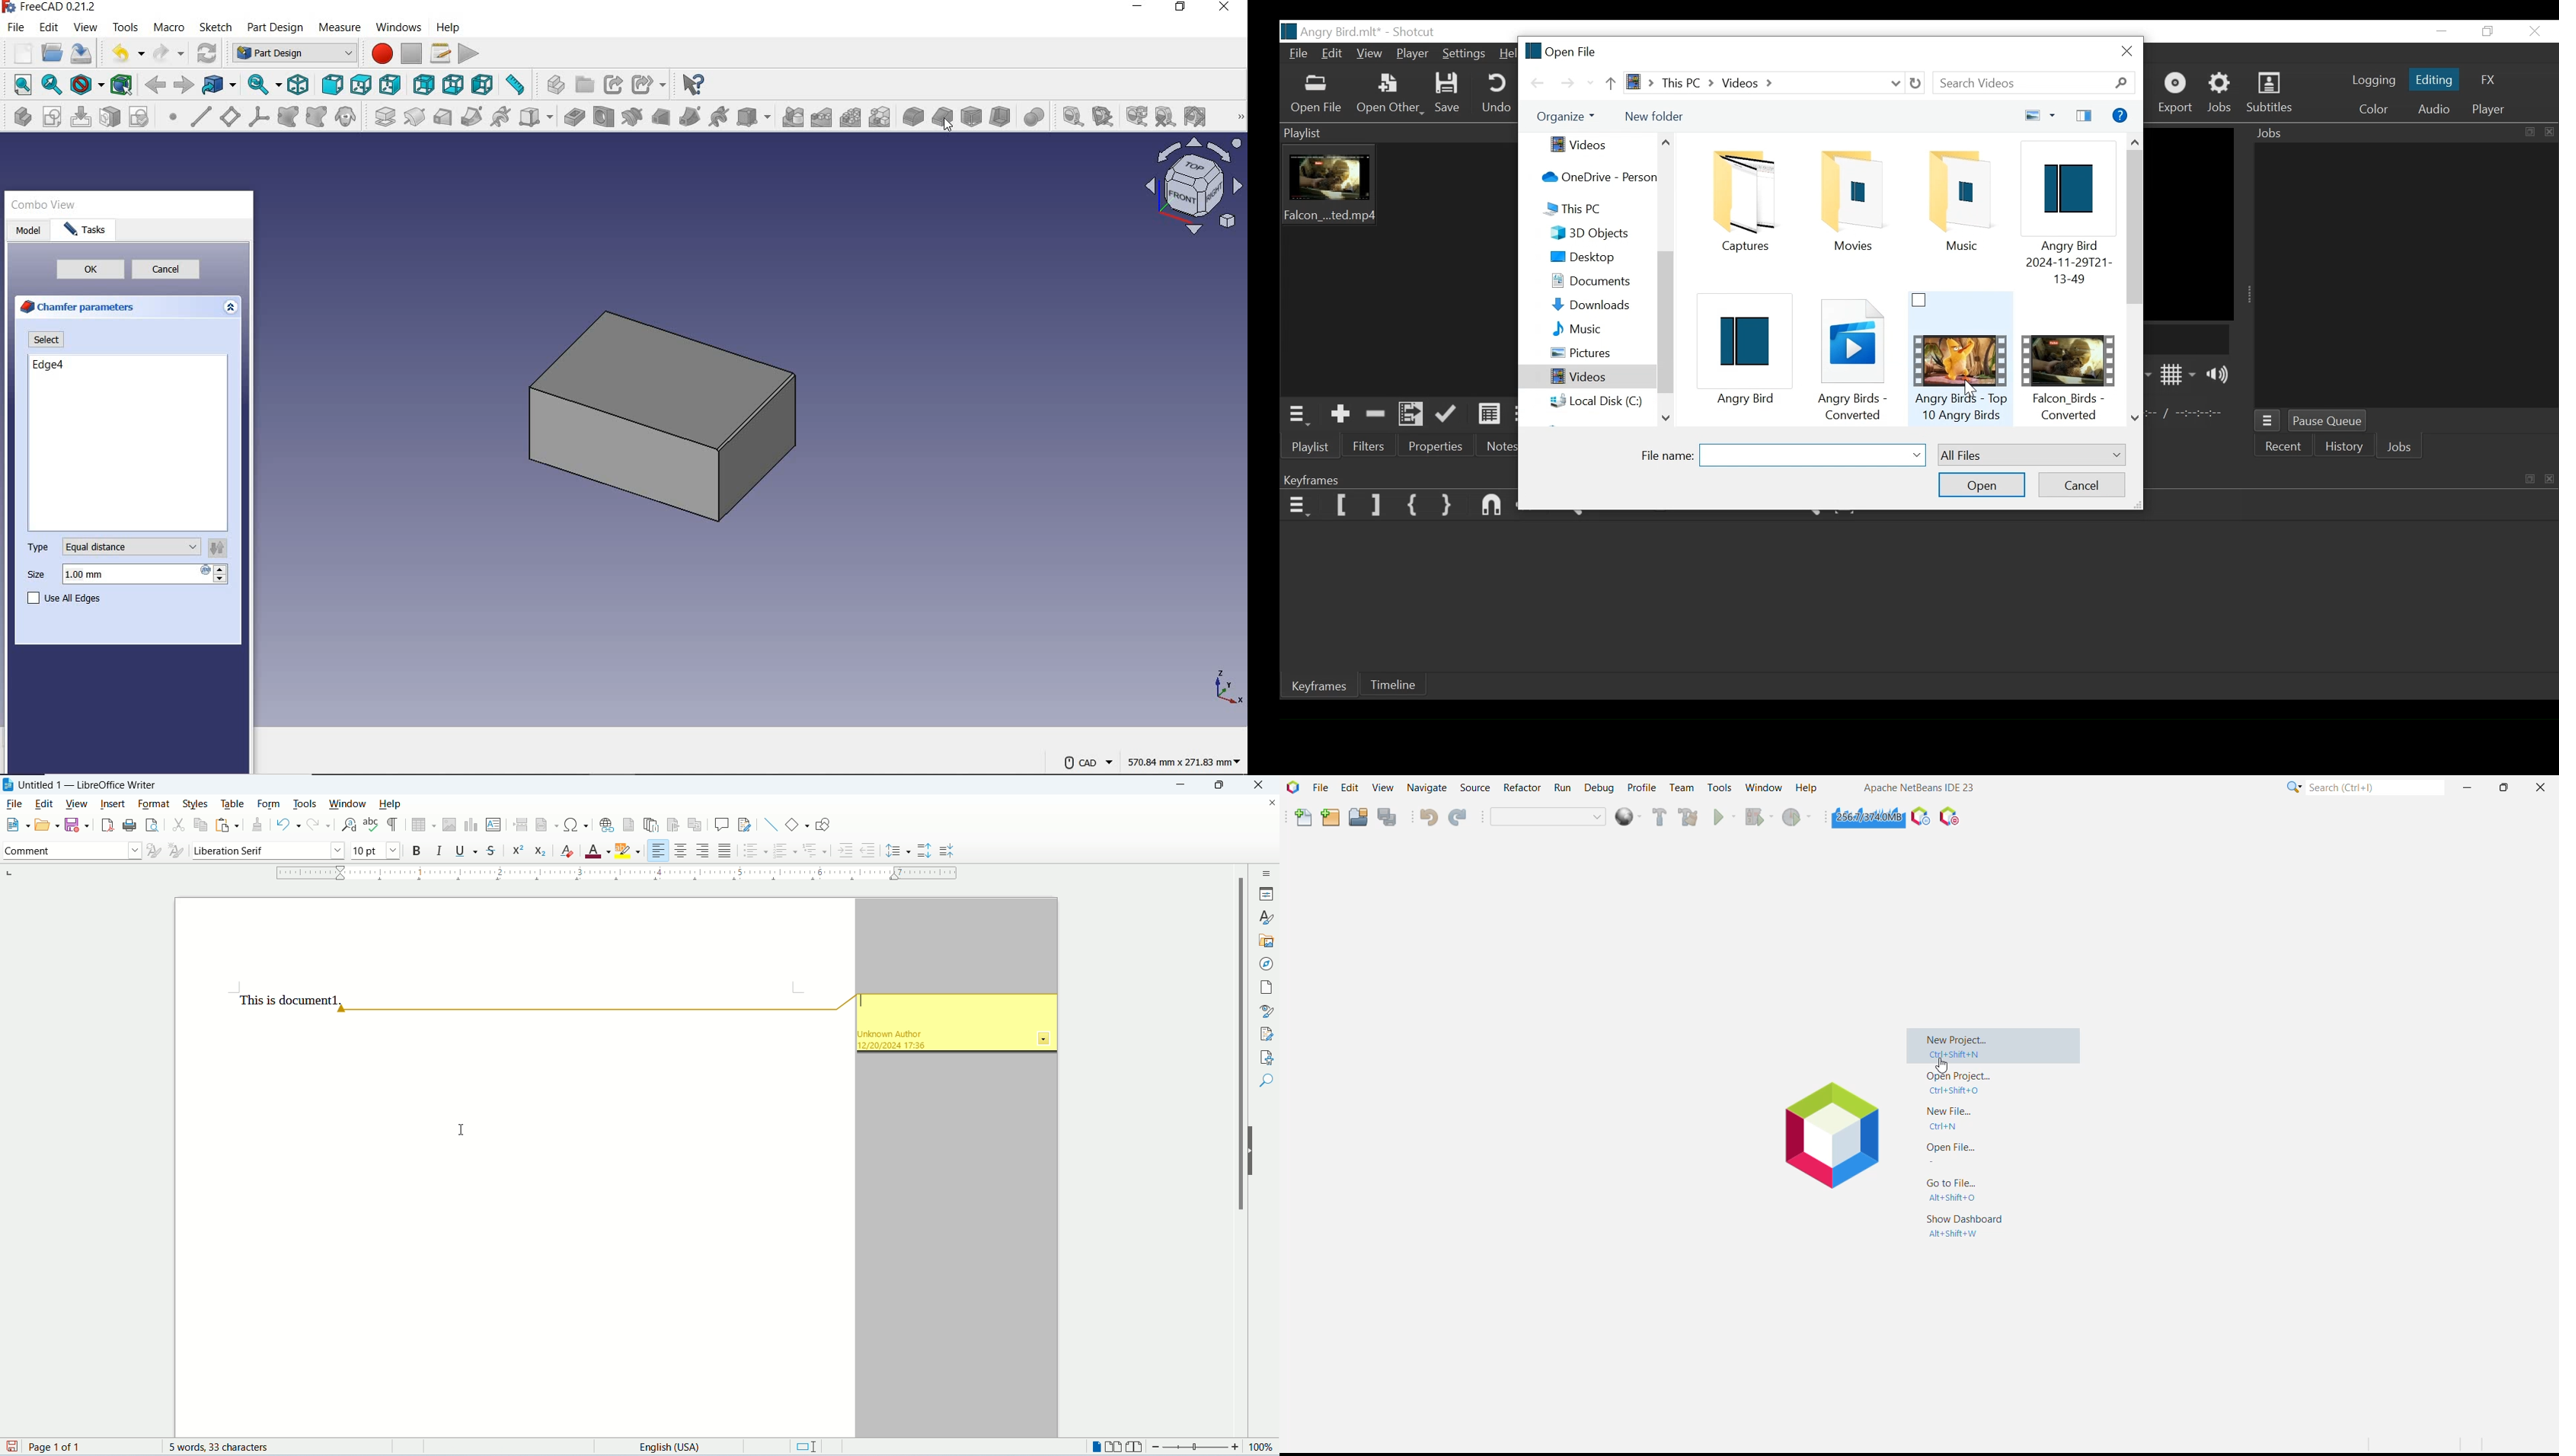  I want to click on rear, so click(425, 84).